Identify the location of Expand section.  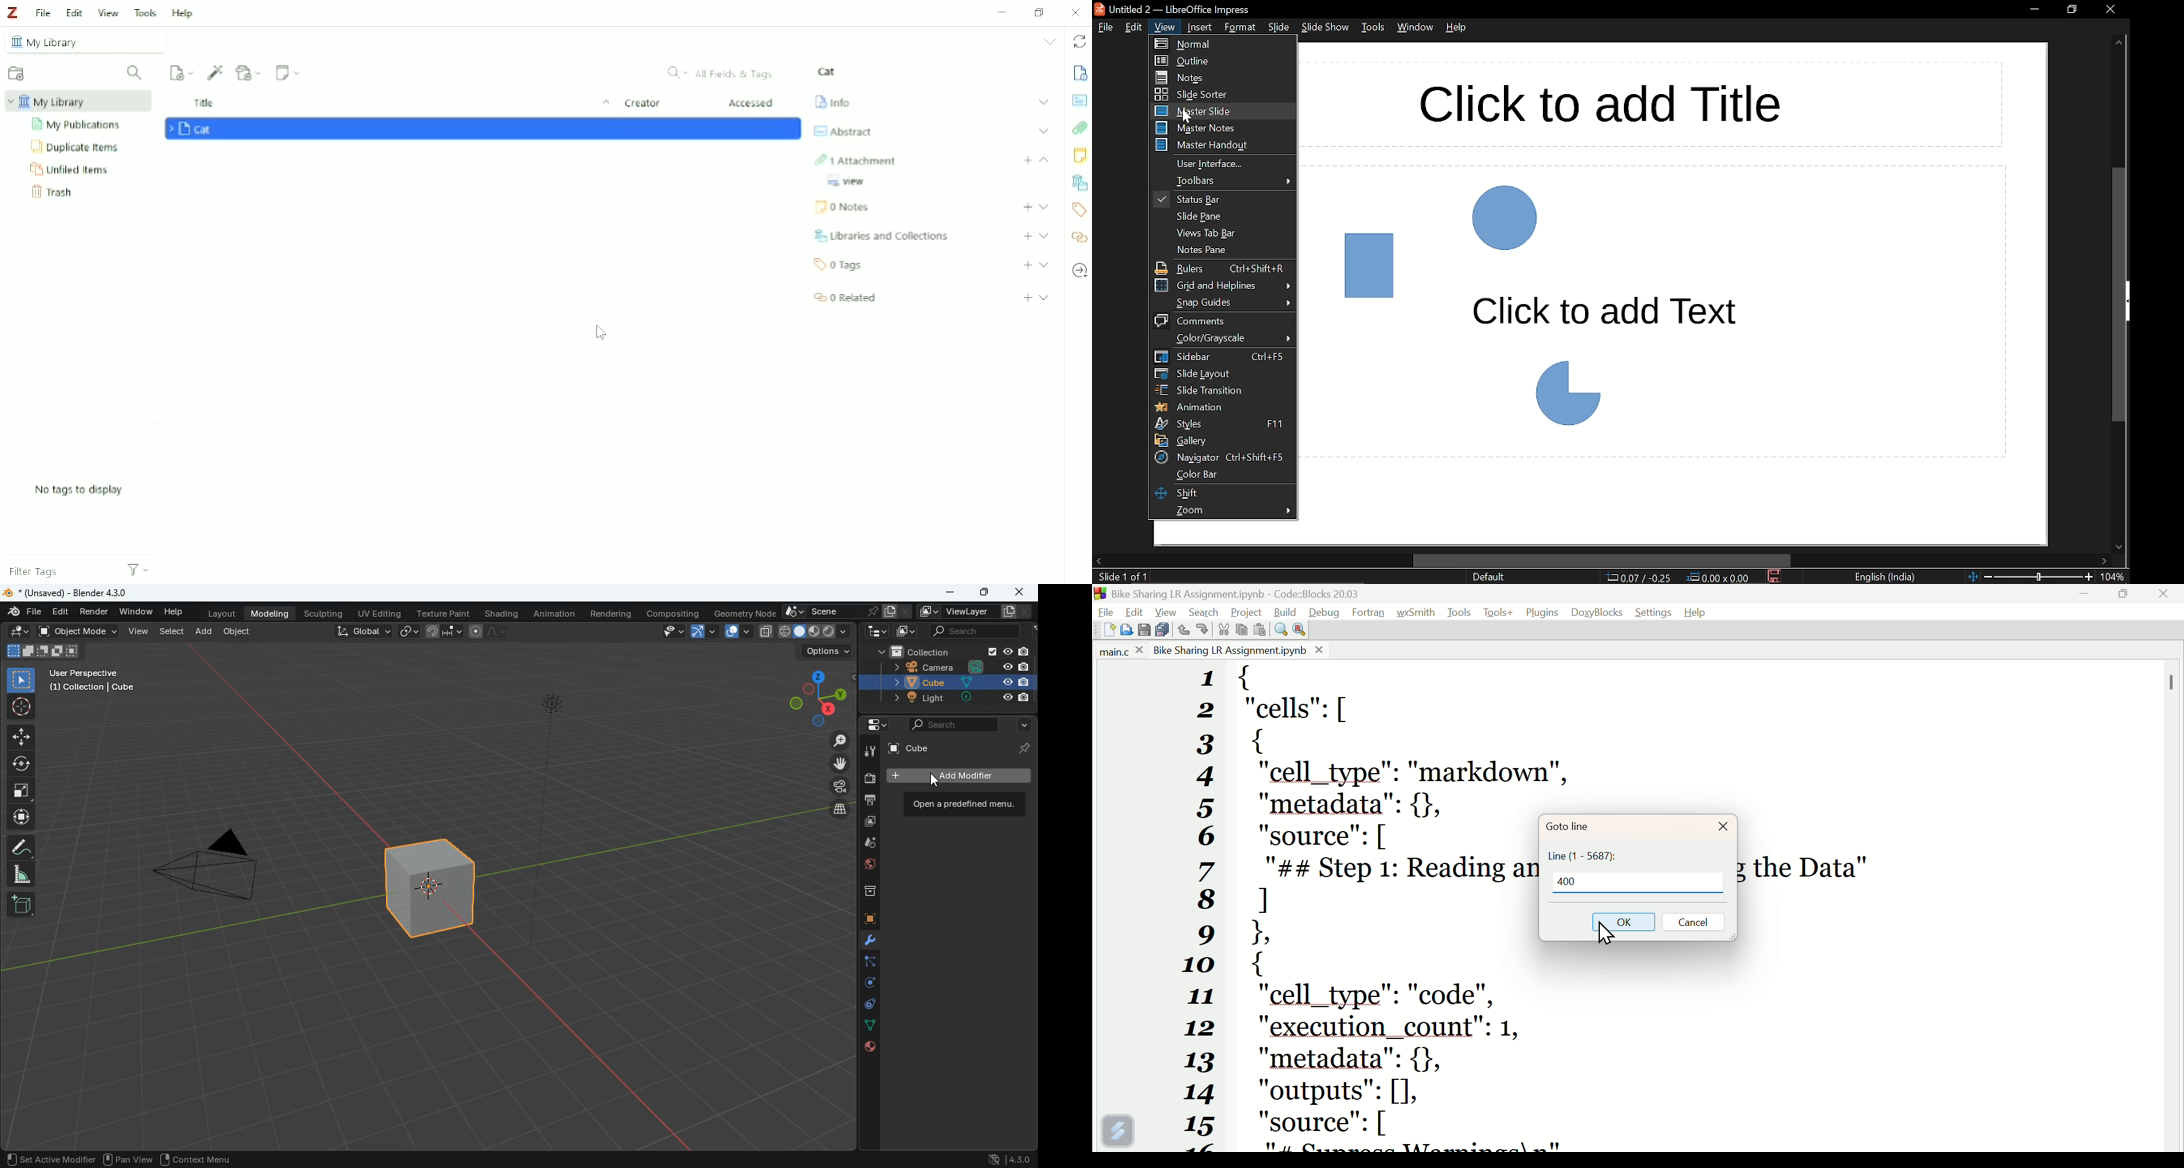
(1044, 235).